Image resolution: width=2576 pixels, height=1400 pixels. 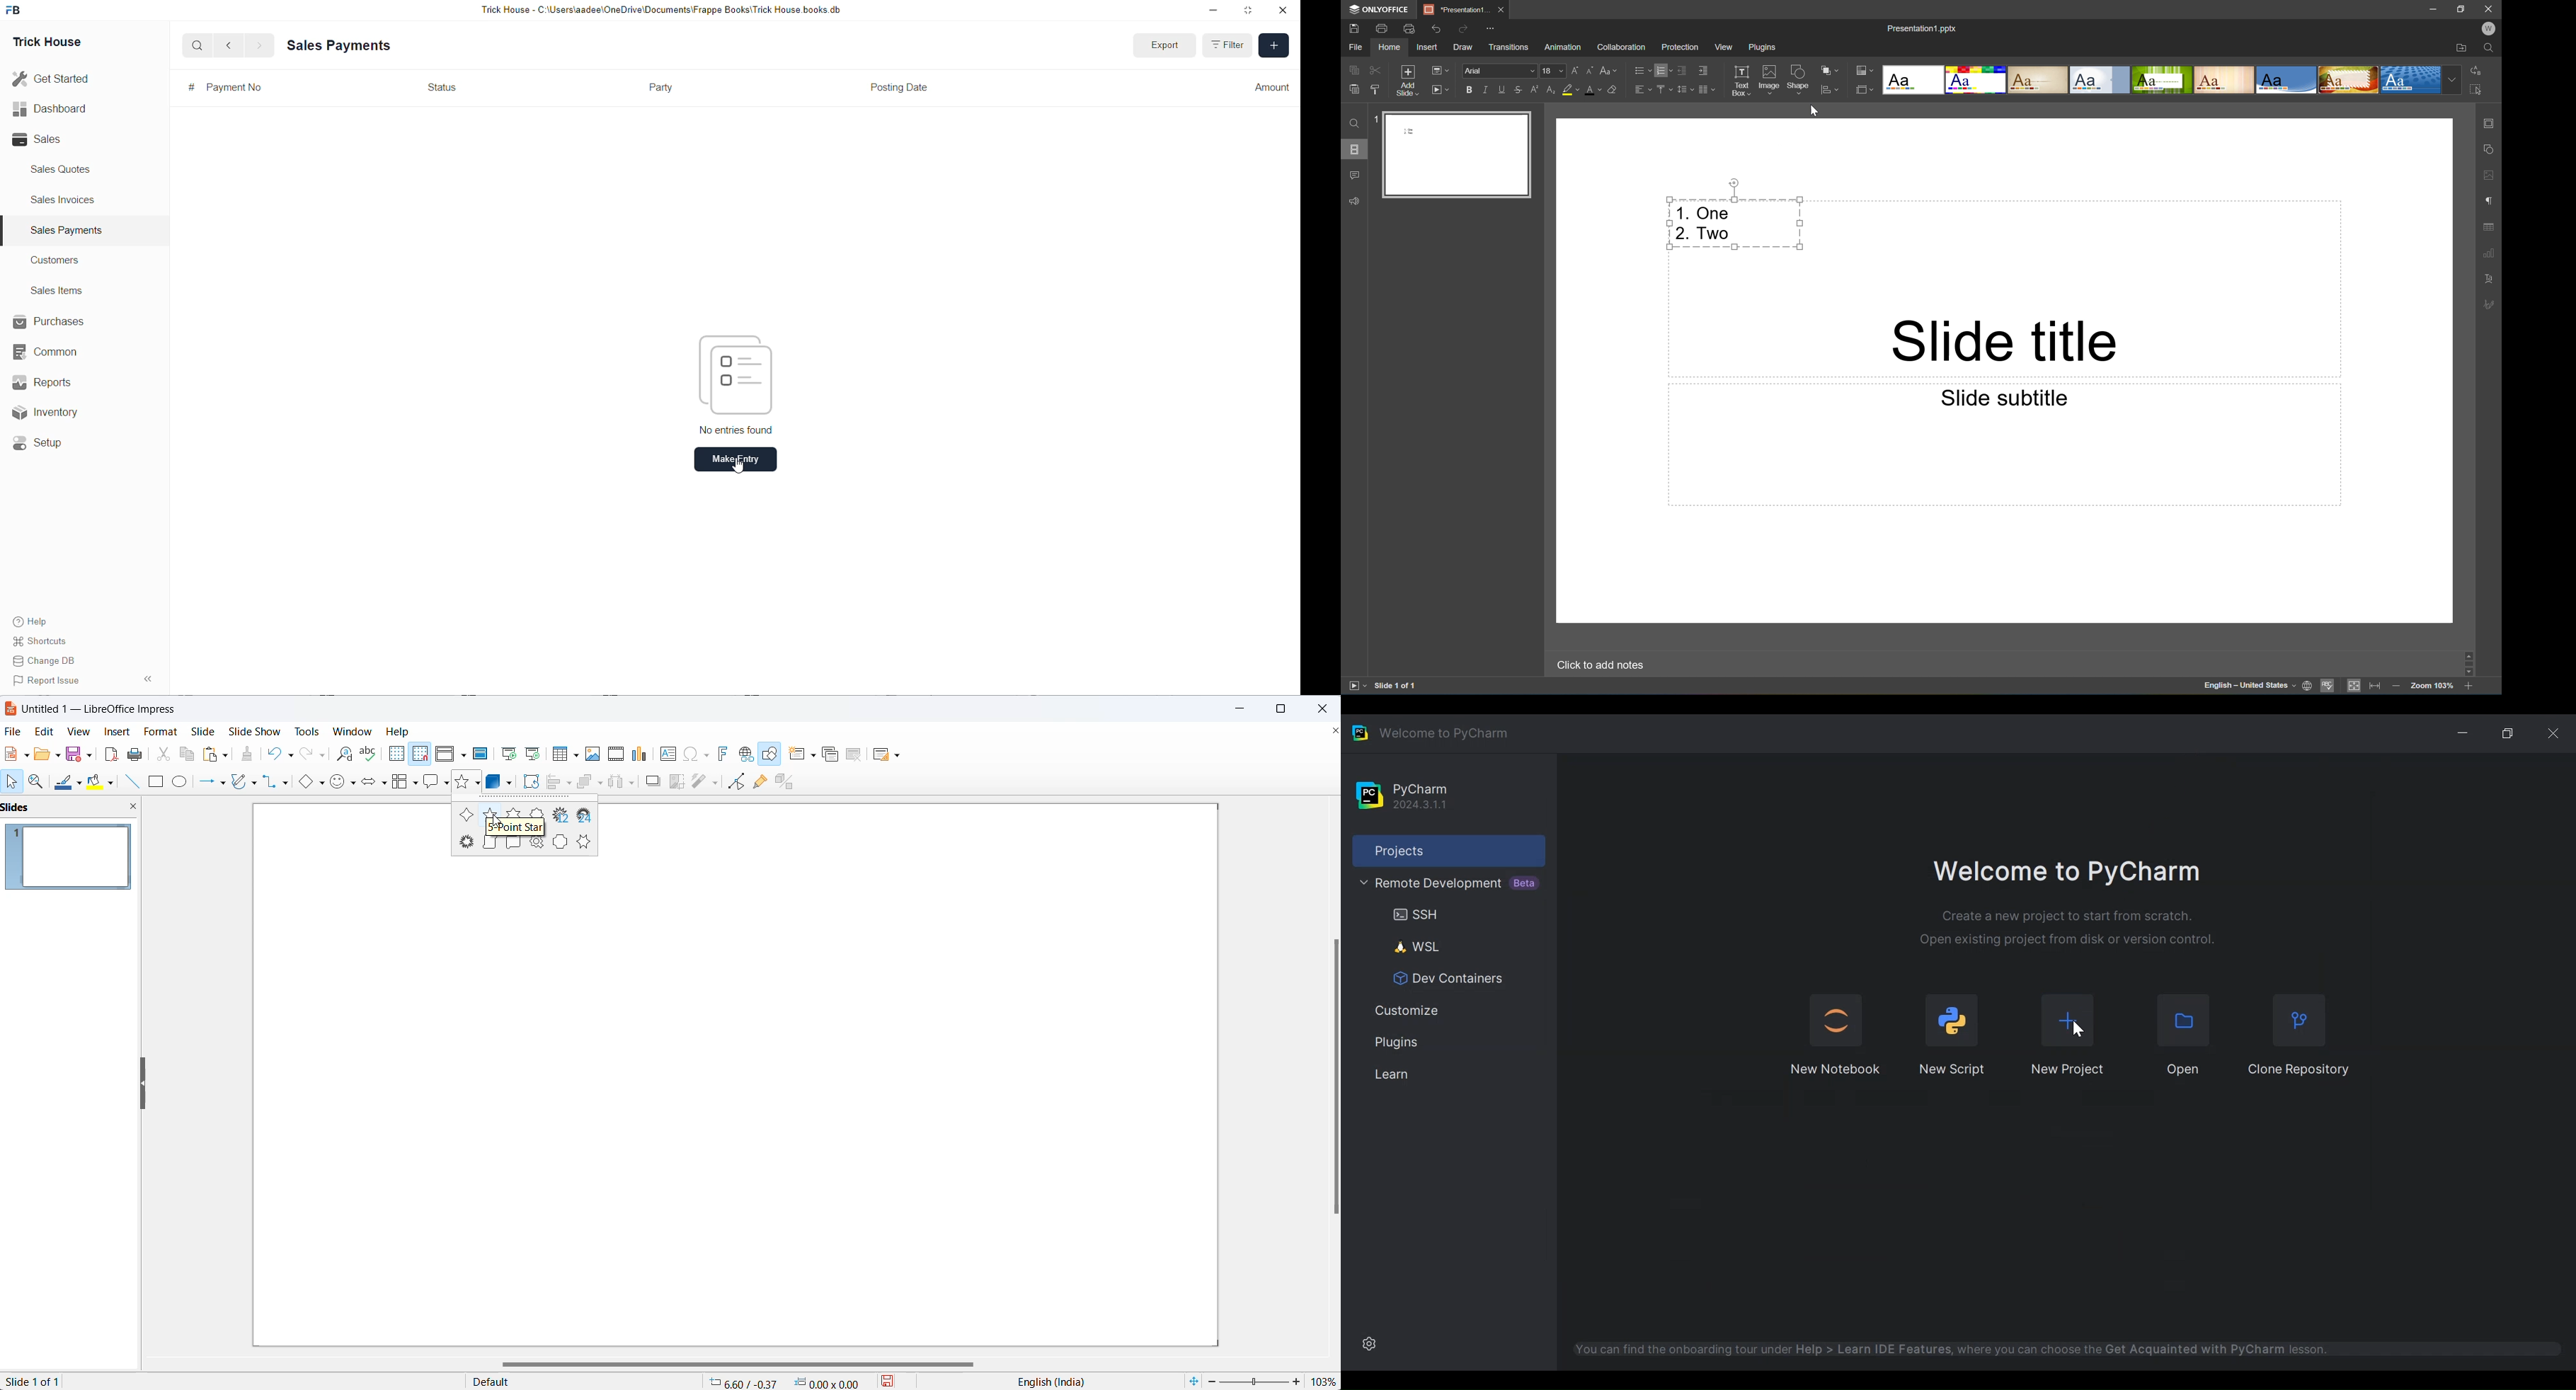 What do you see at coordinates (2477, 88) in the screenshot?
I see `Select all` at bounding box center [2477, 88].